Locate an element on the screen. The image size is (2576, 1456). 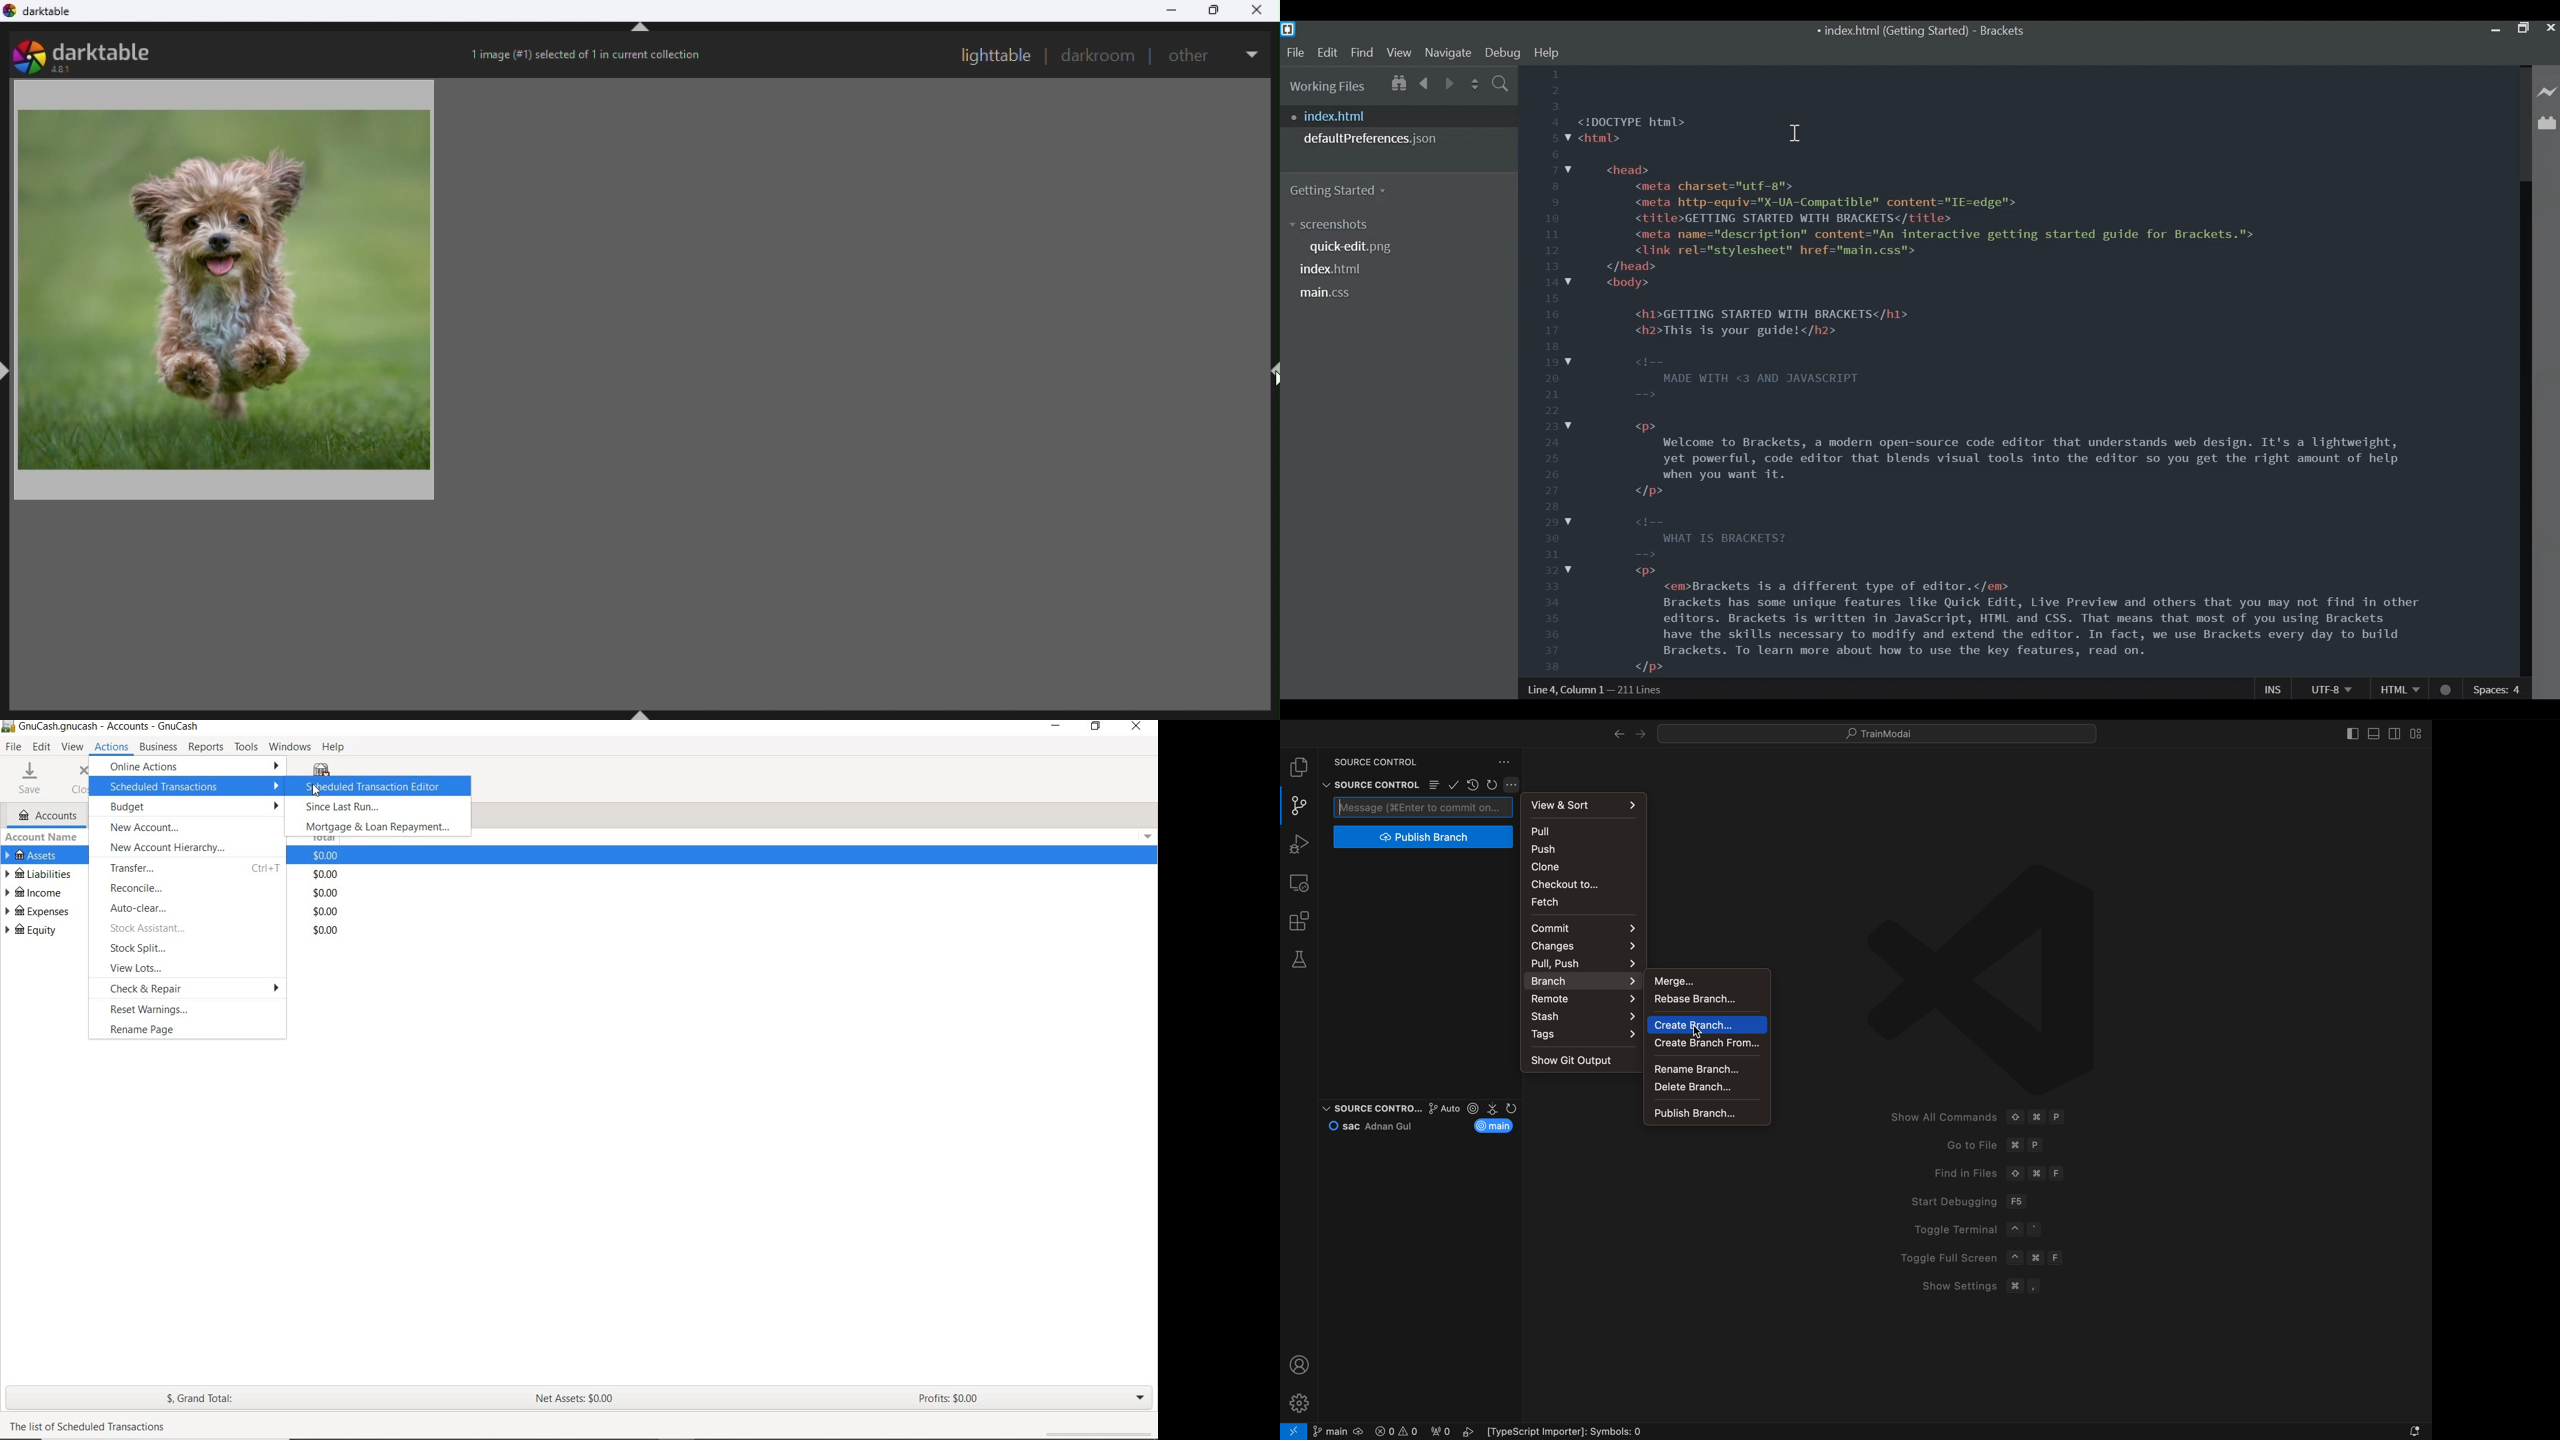
shift+ctrl+t is located at coordinates (641, 31).